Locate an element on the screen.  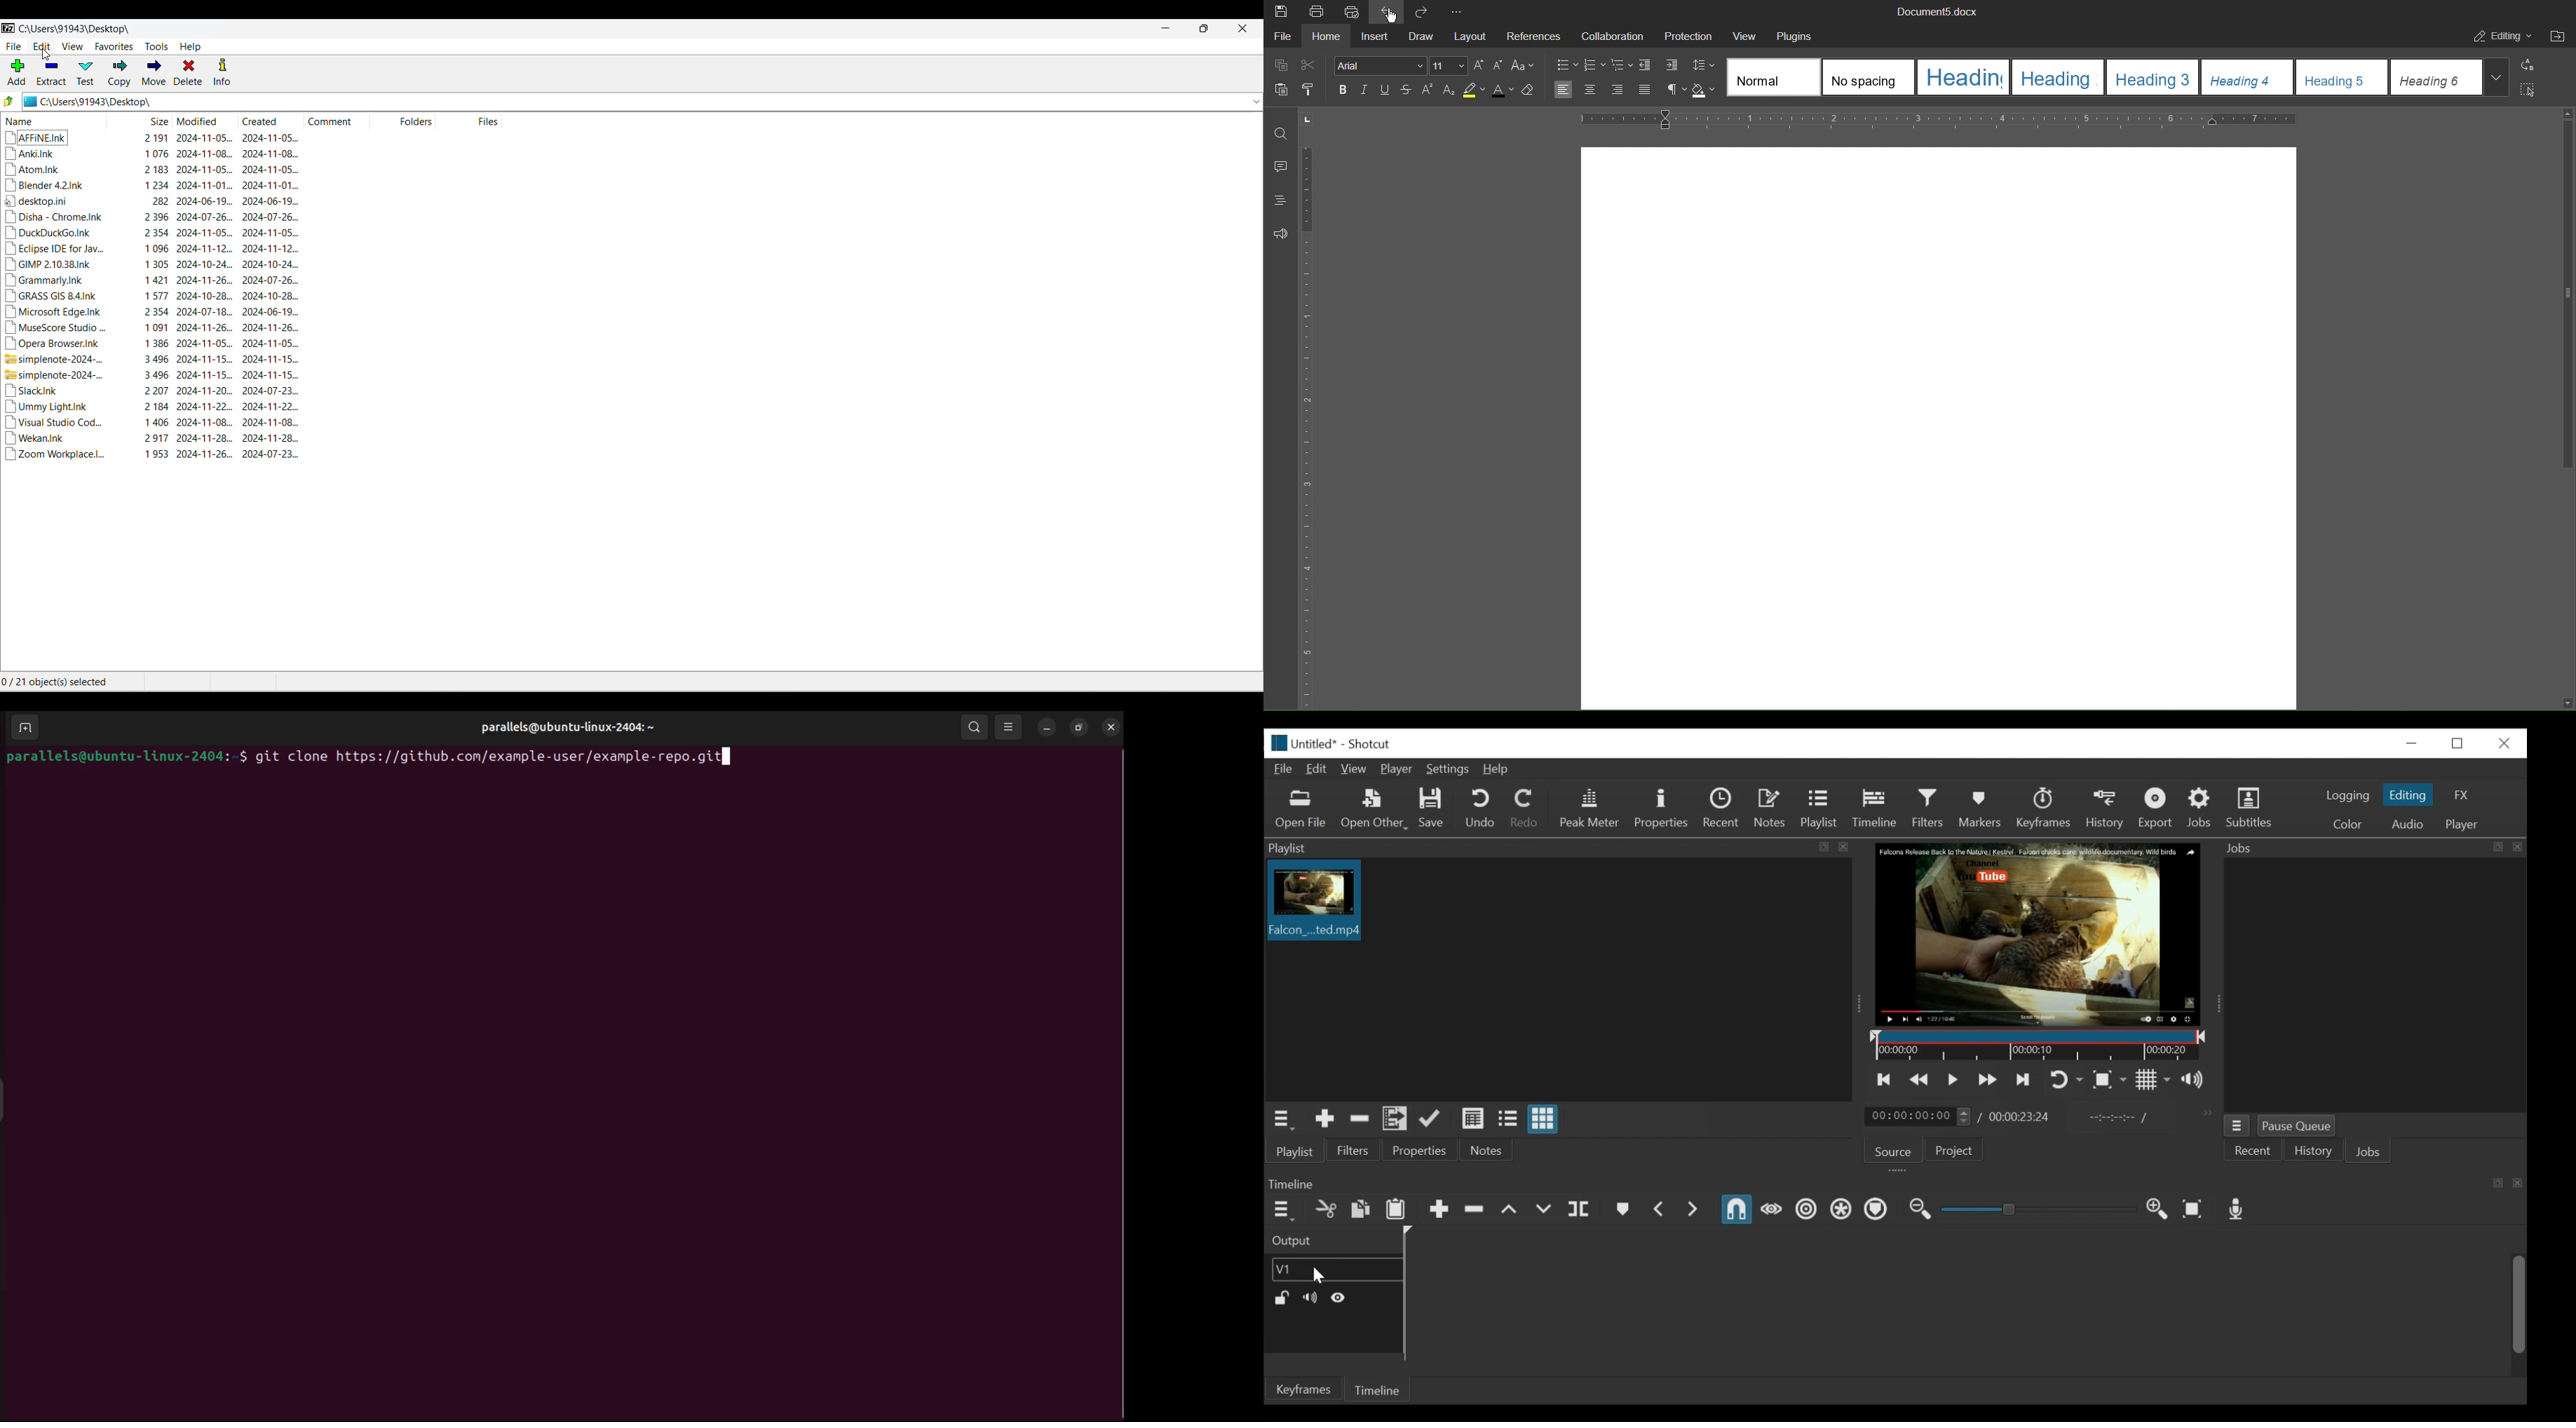
History is located at coordinates (2312, 1151).